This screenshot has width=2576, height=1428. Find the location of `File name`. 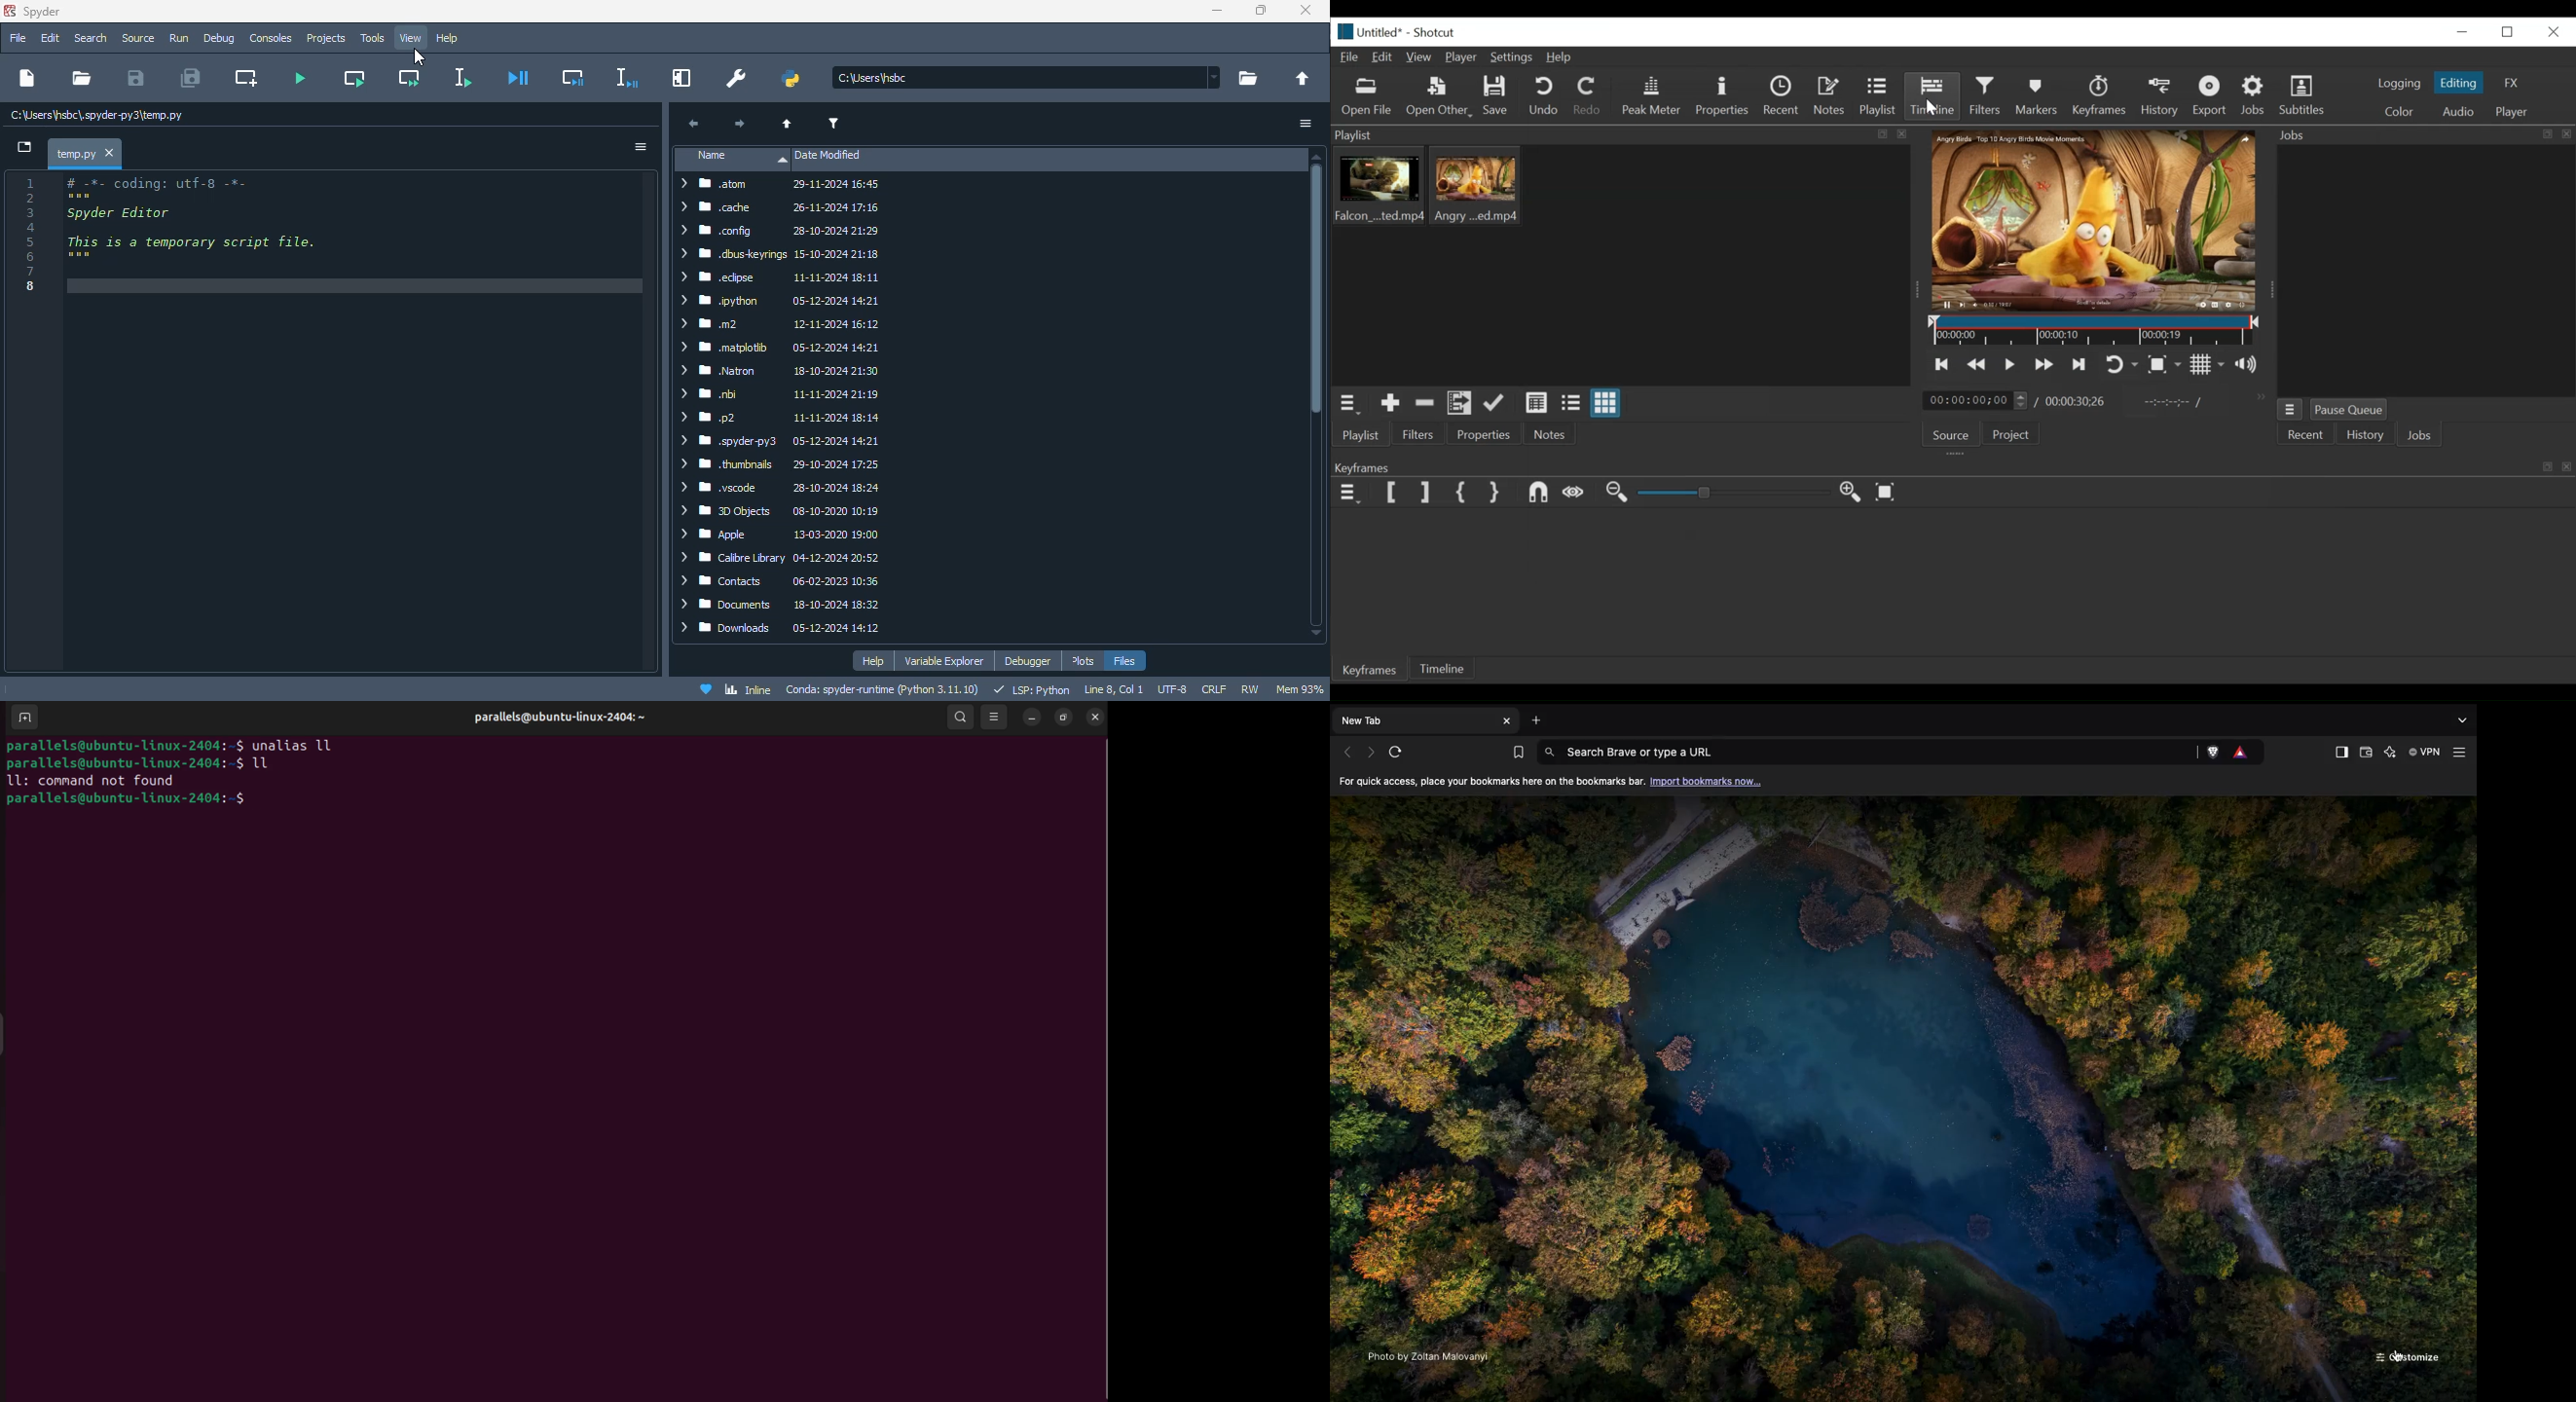

File name is located at coordinates (1382, 34).